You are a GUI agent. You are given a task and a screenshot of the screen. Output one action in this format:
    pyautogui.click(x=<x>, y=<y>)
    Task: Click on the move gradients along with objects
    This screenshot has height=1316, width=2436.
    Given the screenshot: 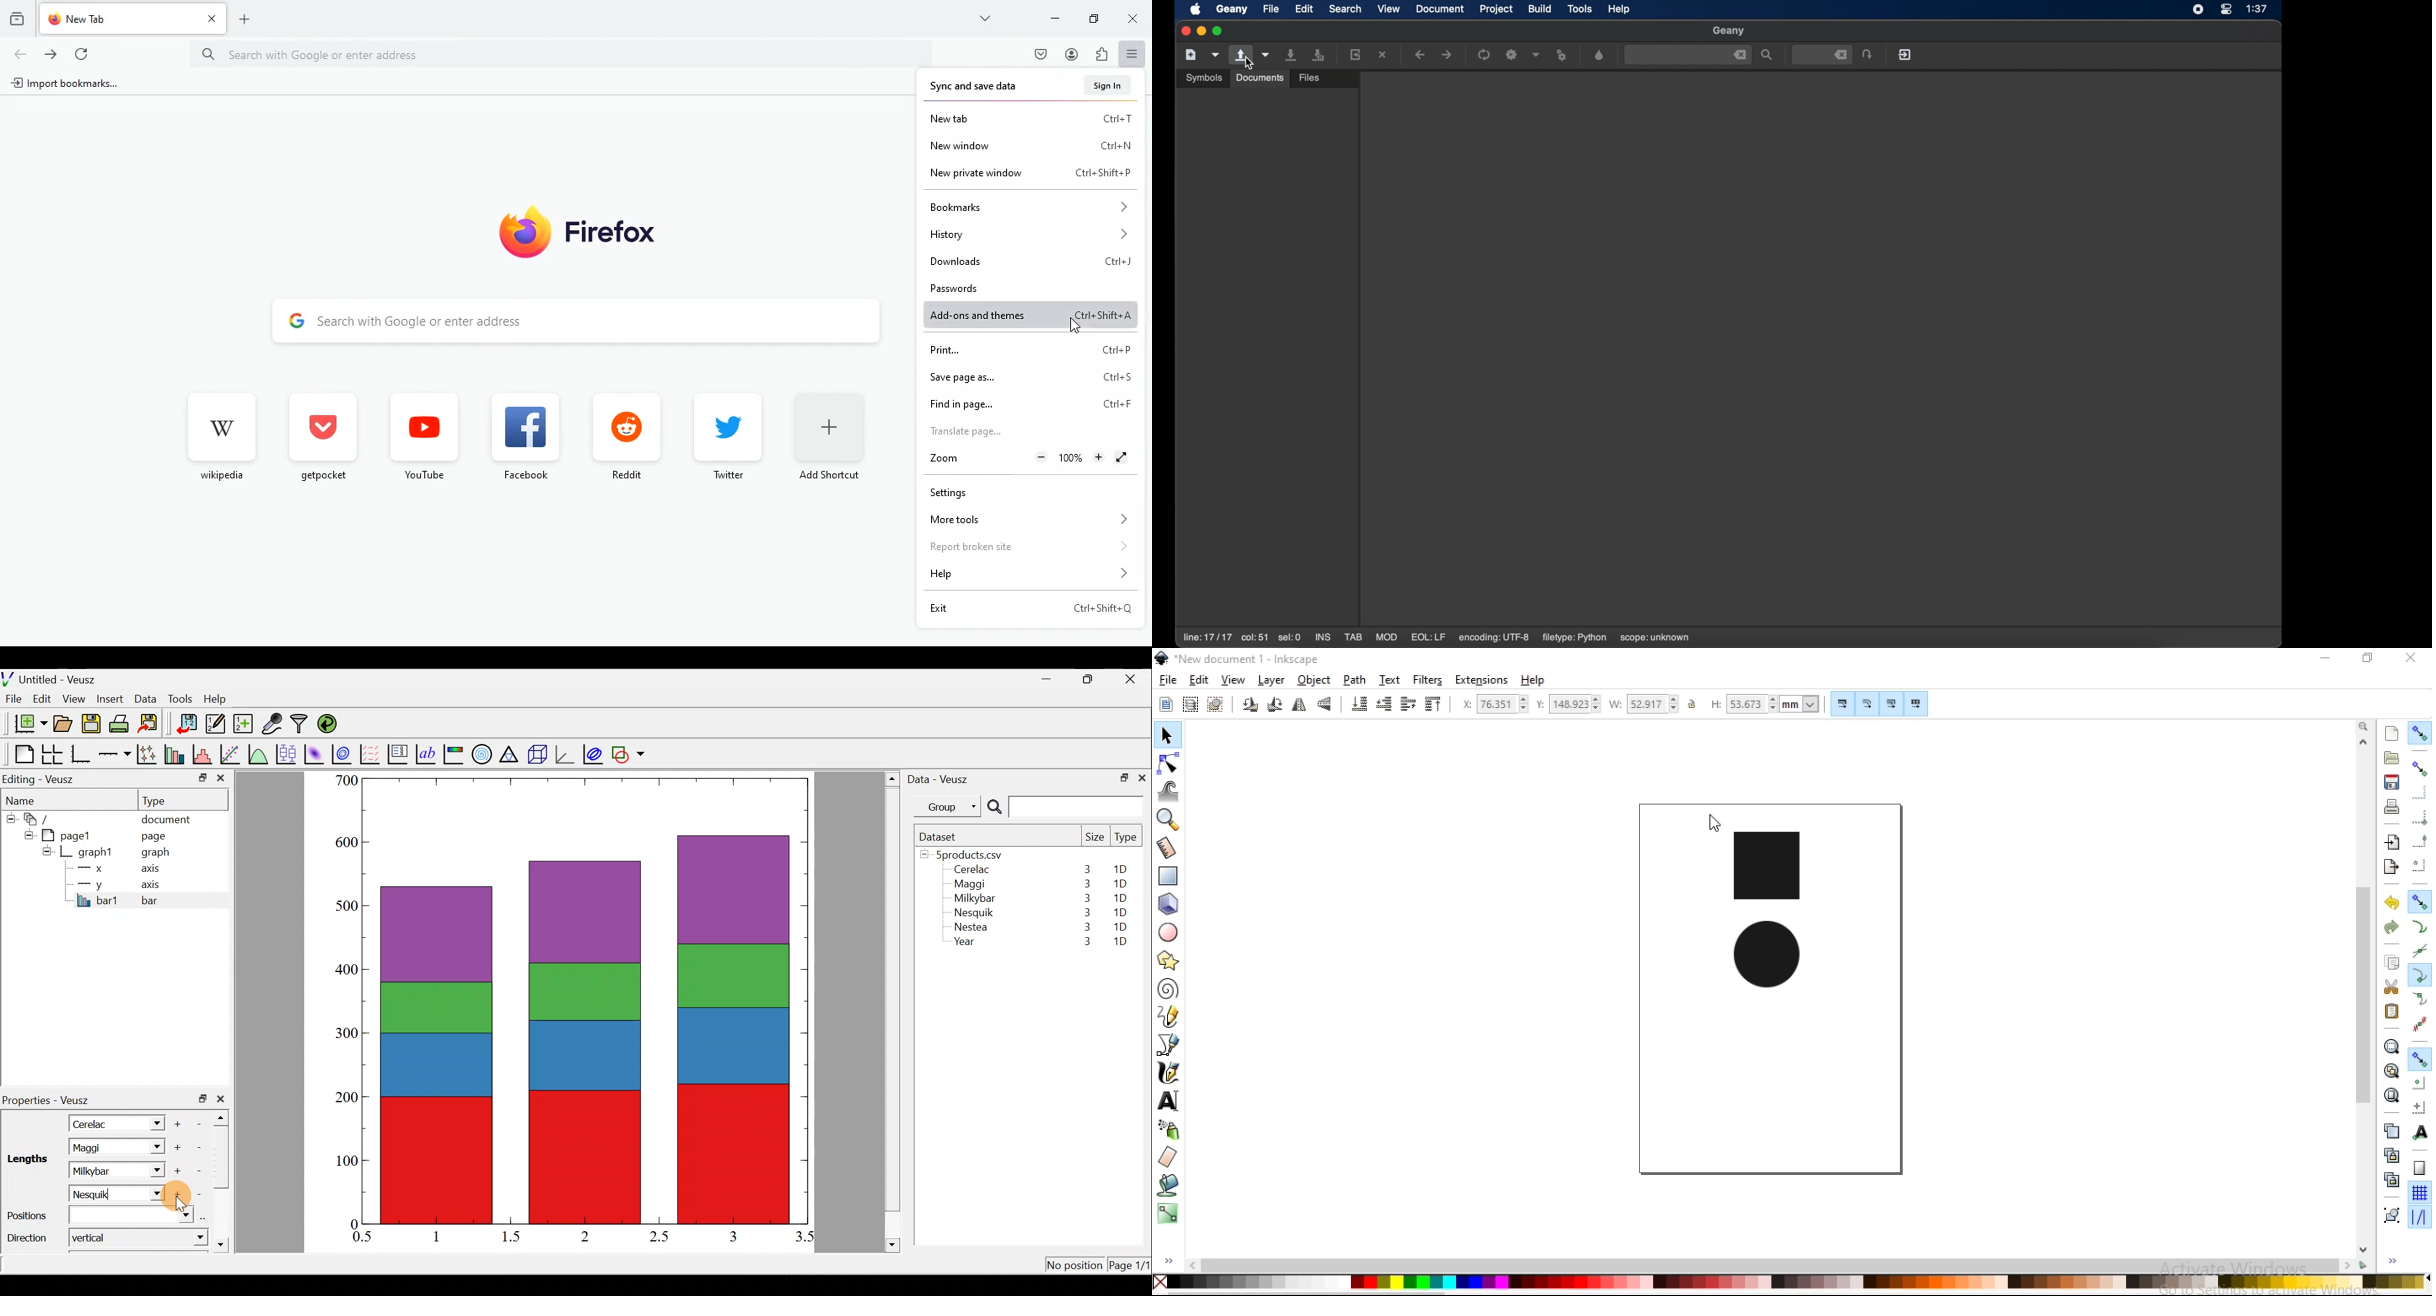 What is the action you would take?
    pyautogui.click(x=1890, y=704)
    